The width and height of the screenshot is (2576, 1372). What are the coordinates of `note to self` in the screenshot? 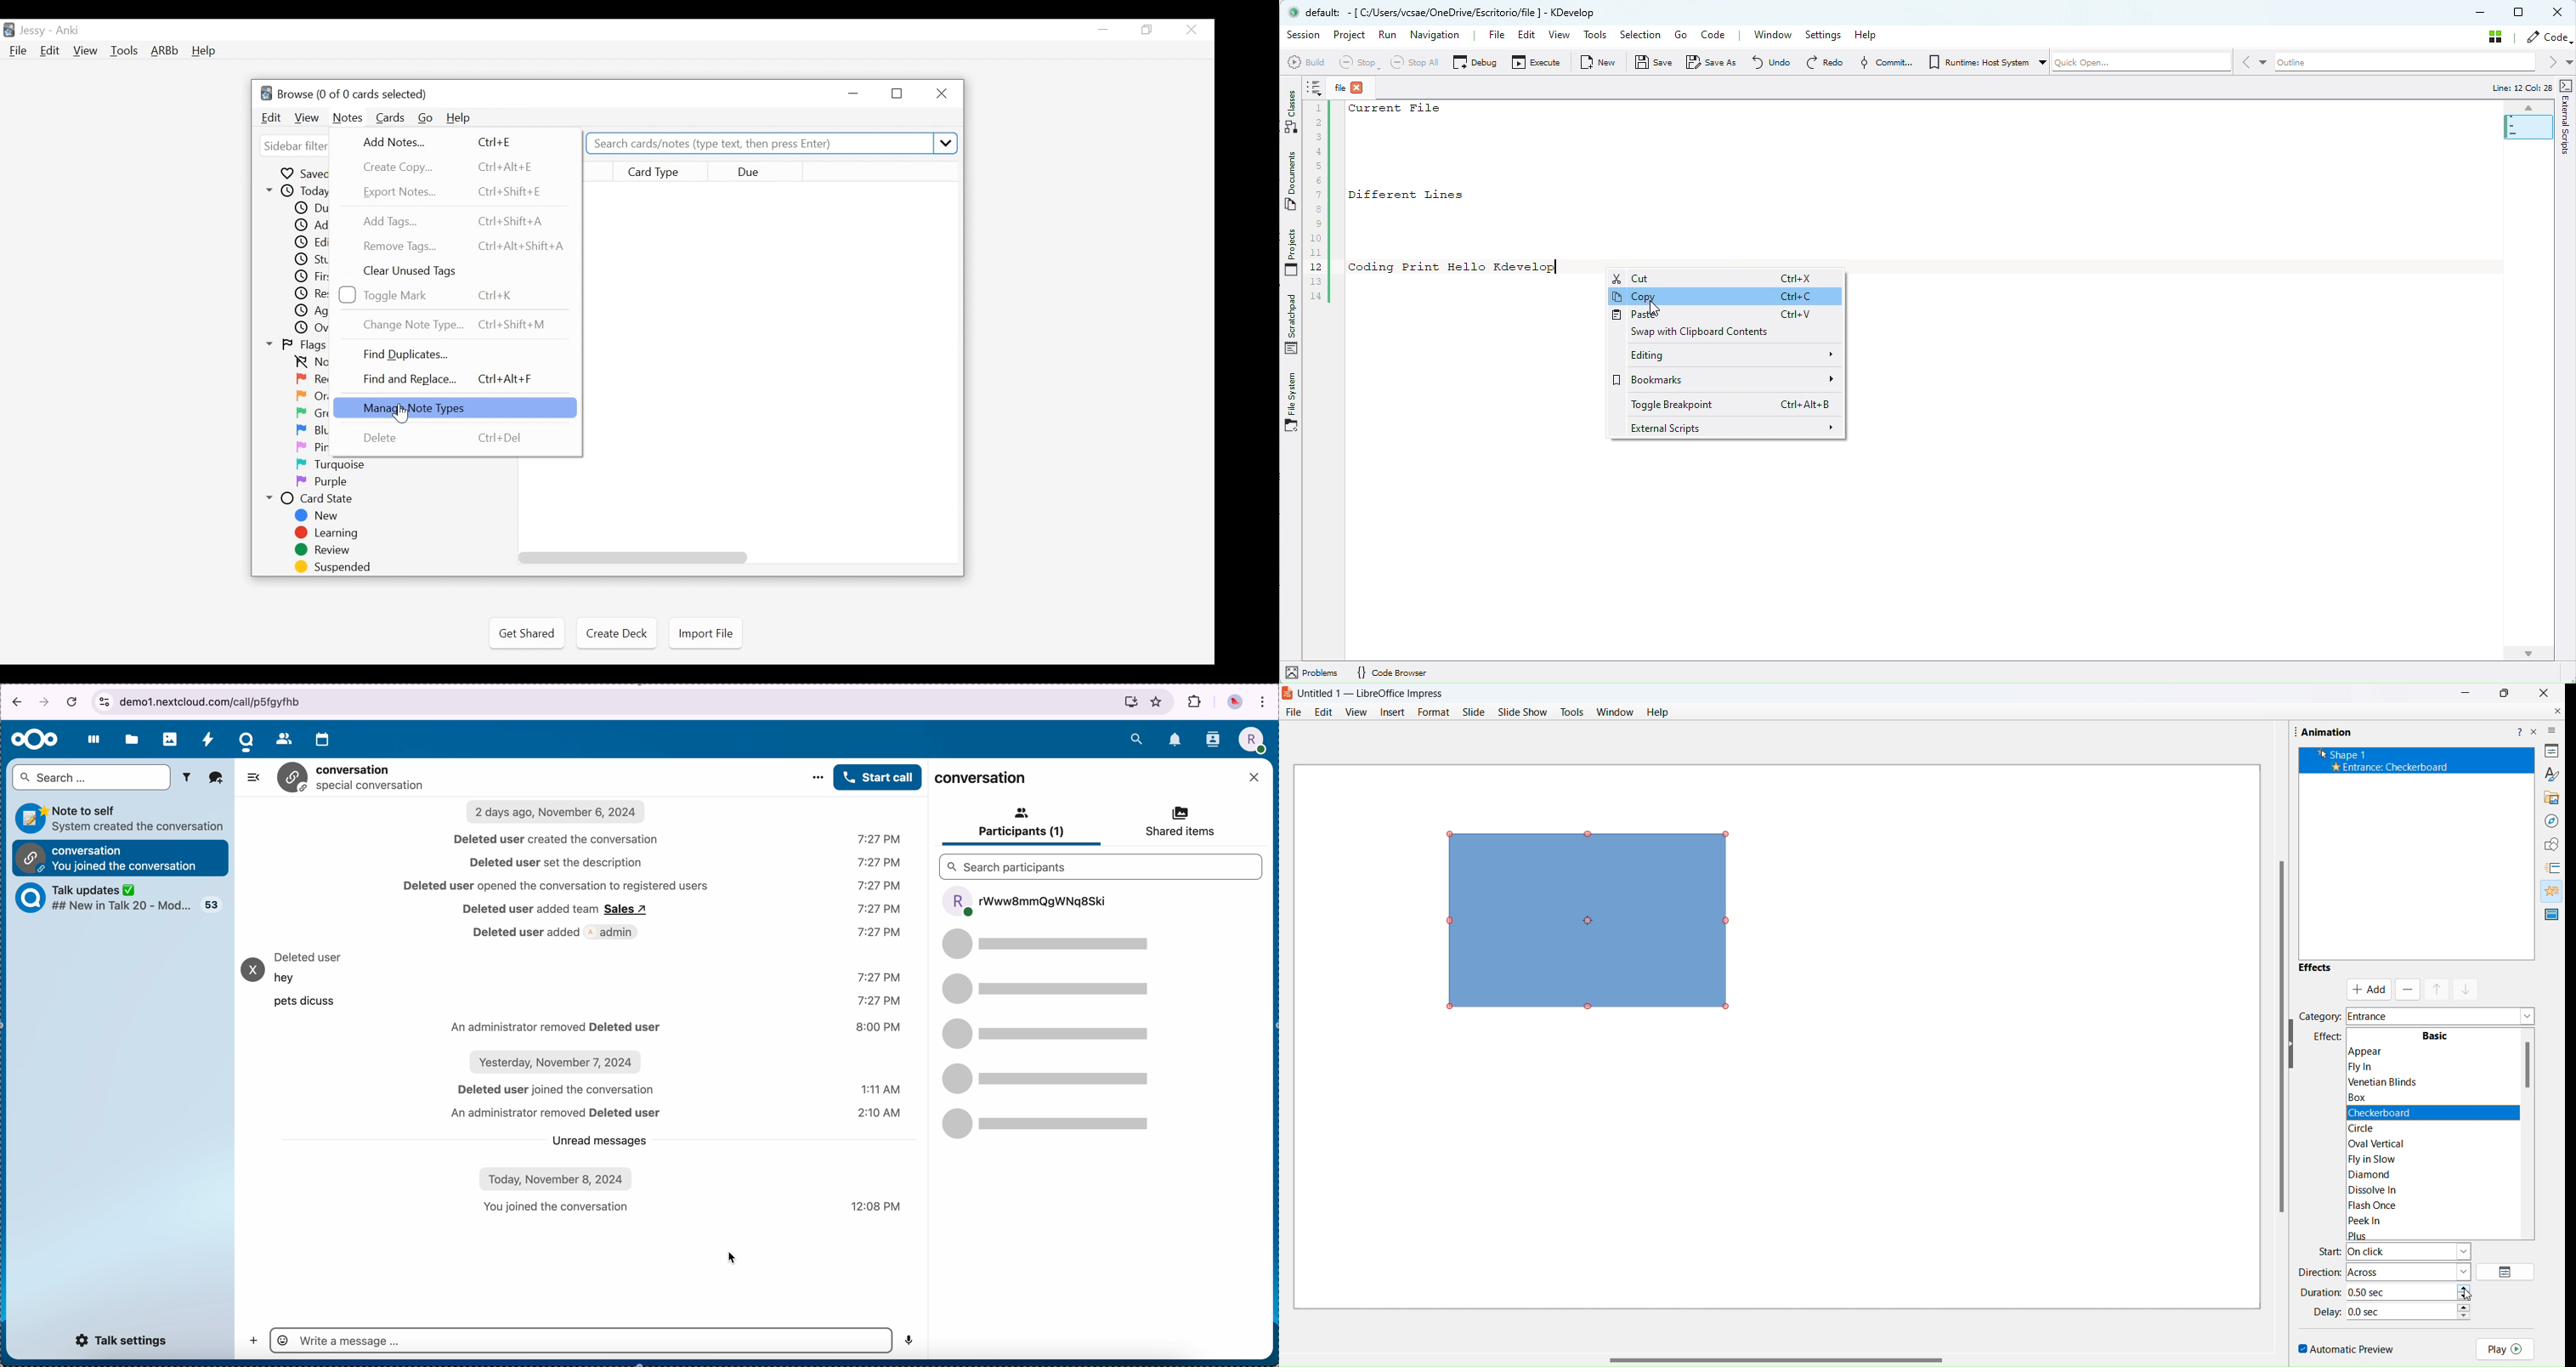 It's located at (122, 817).